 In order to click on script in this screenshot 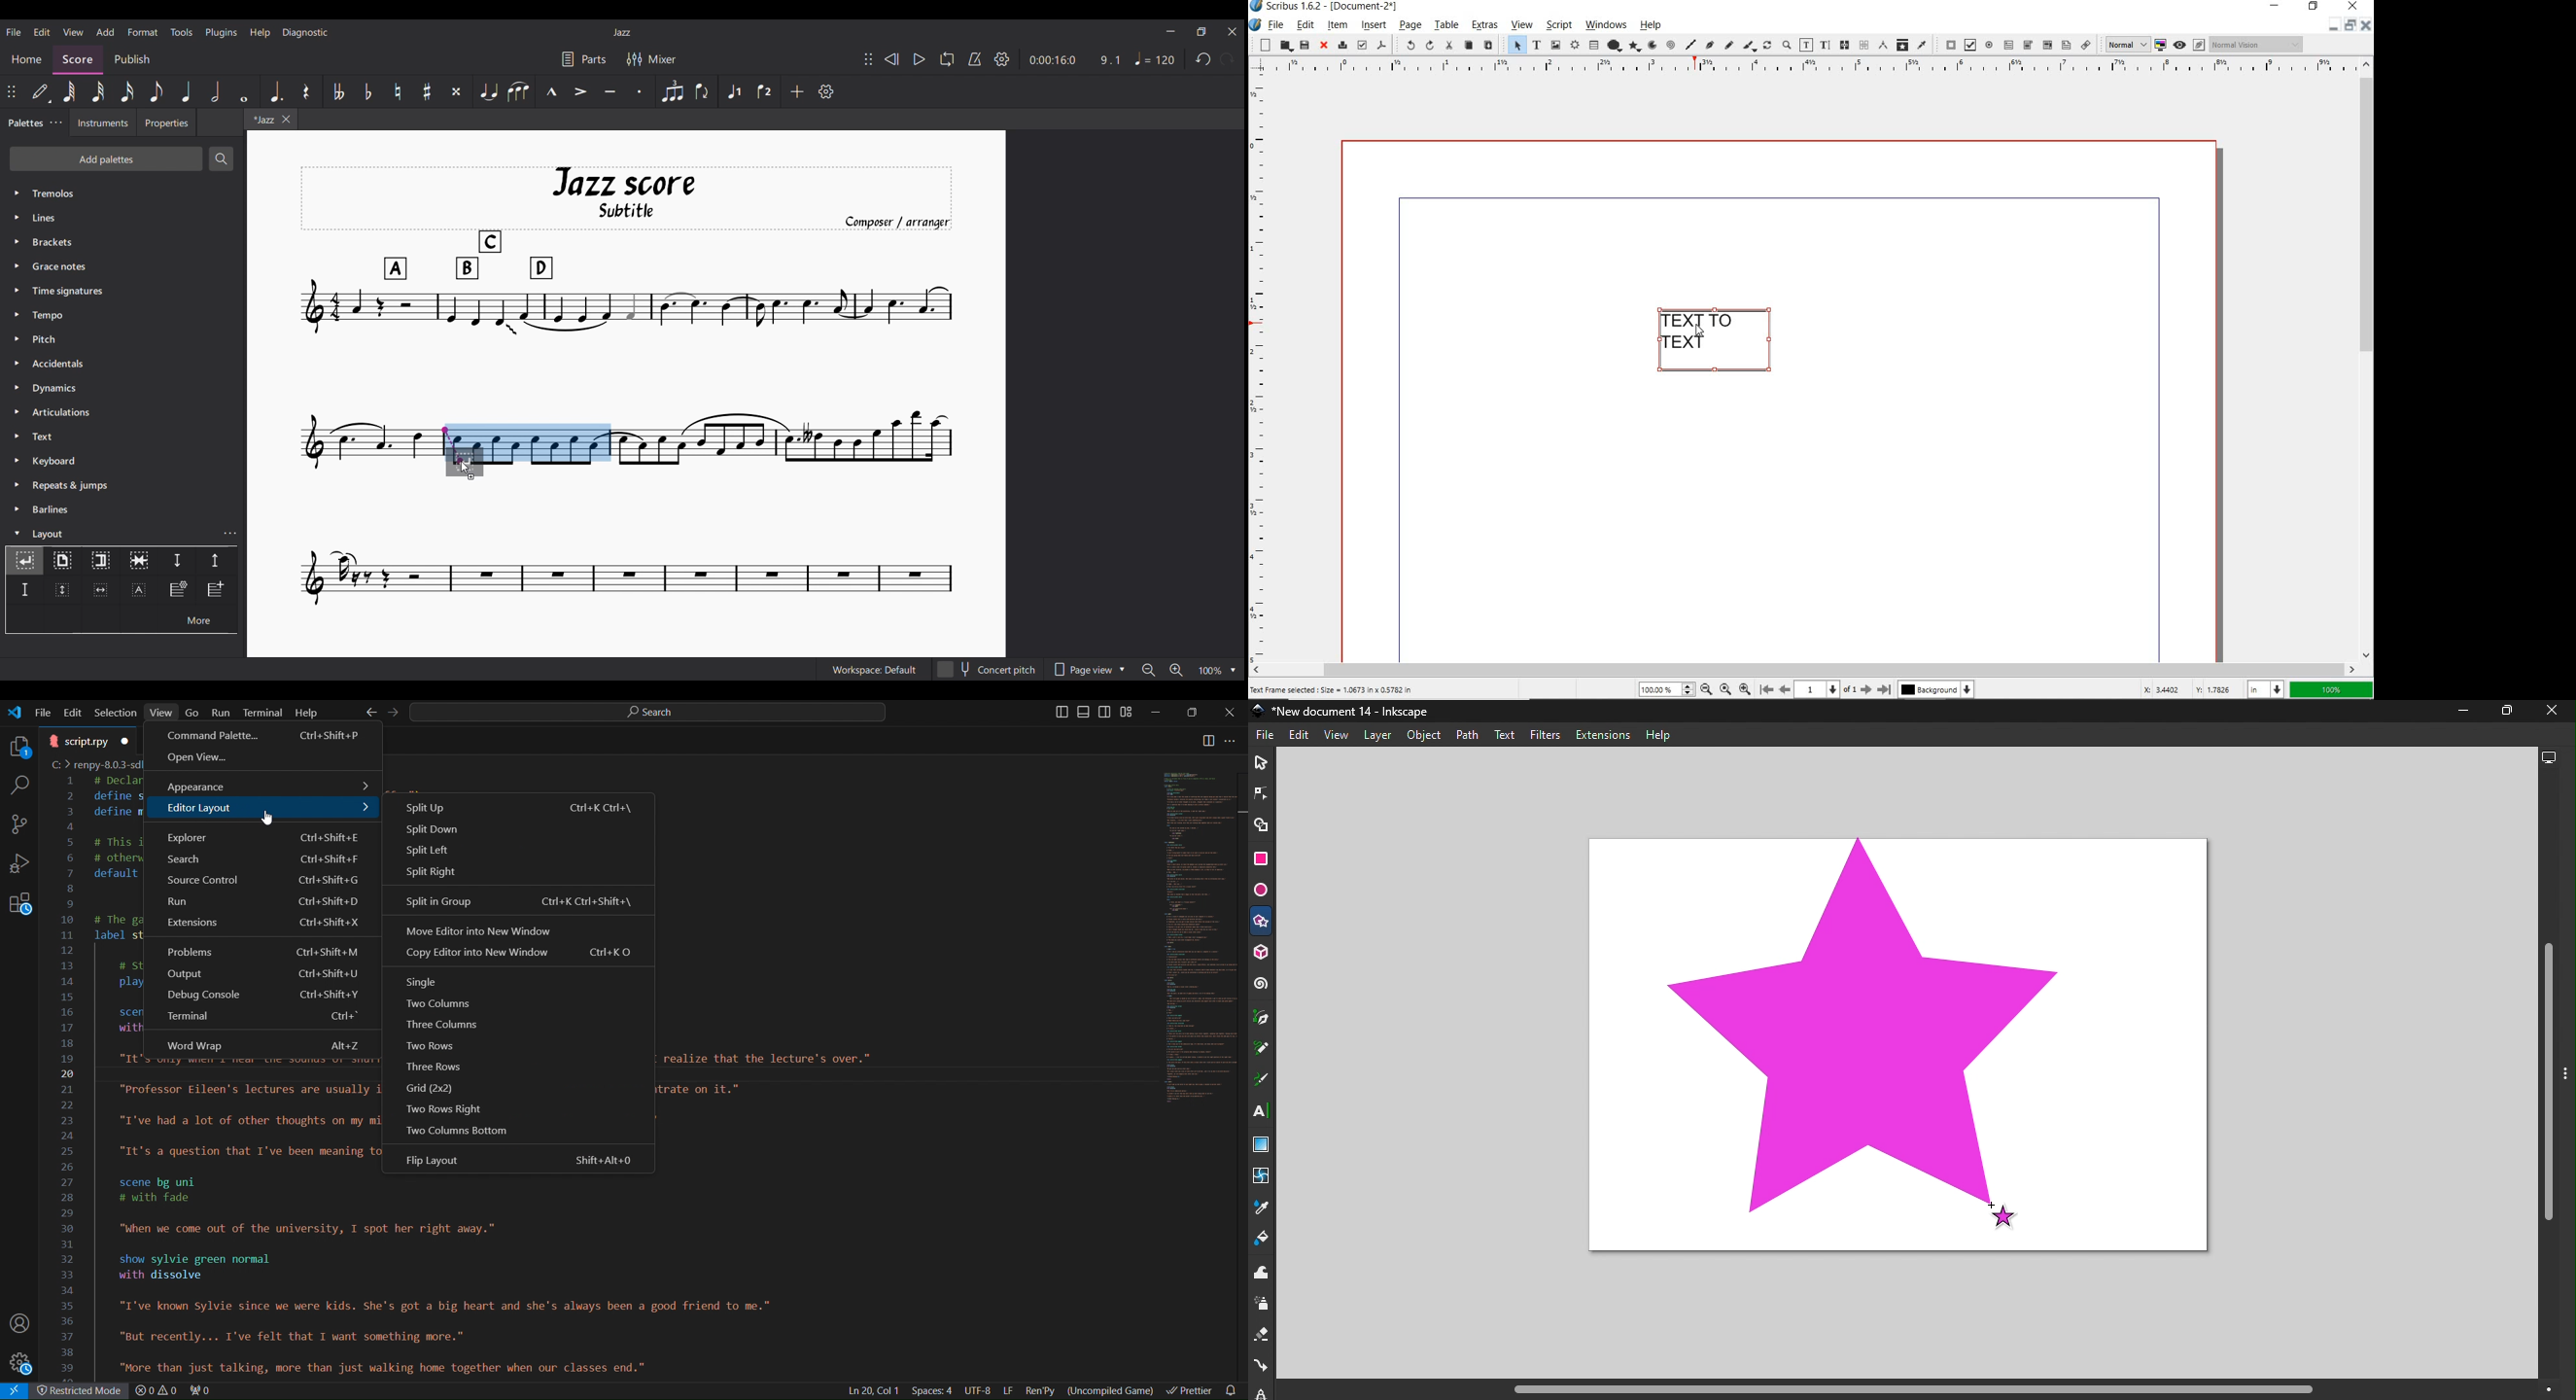, I will do `click(1559, 25)`.